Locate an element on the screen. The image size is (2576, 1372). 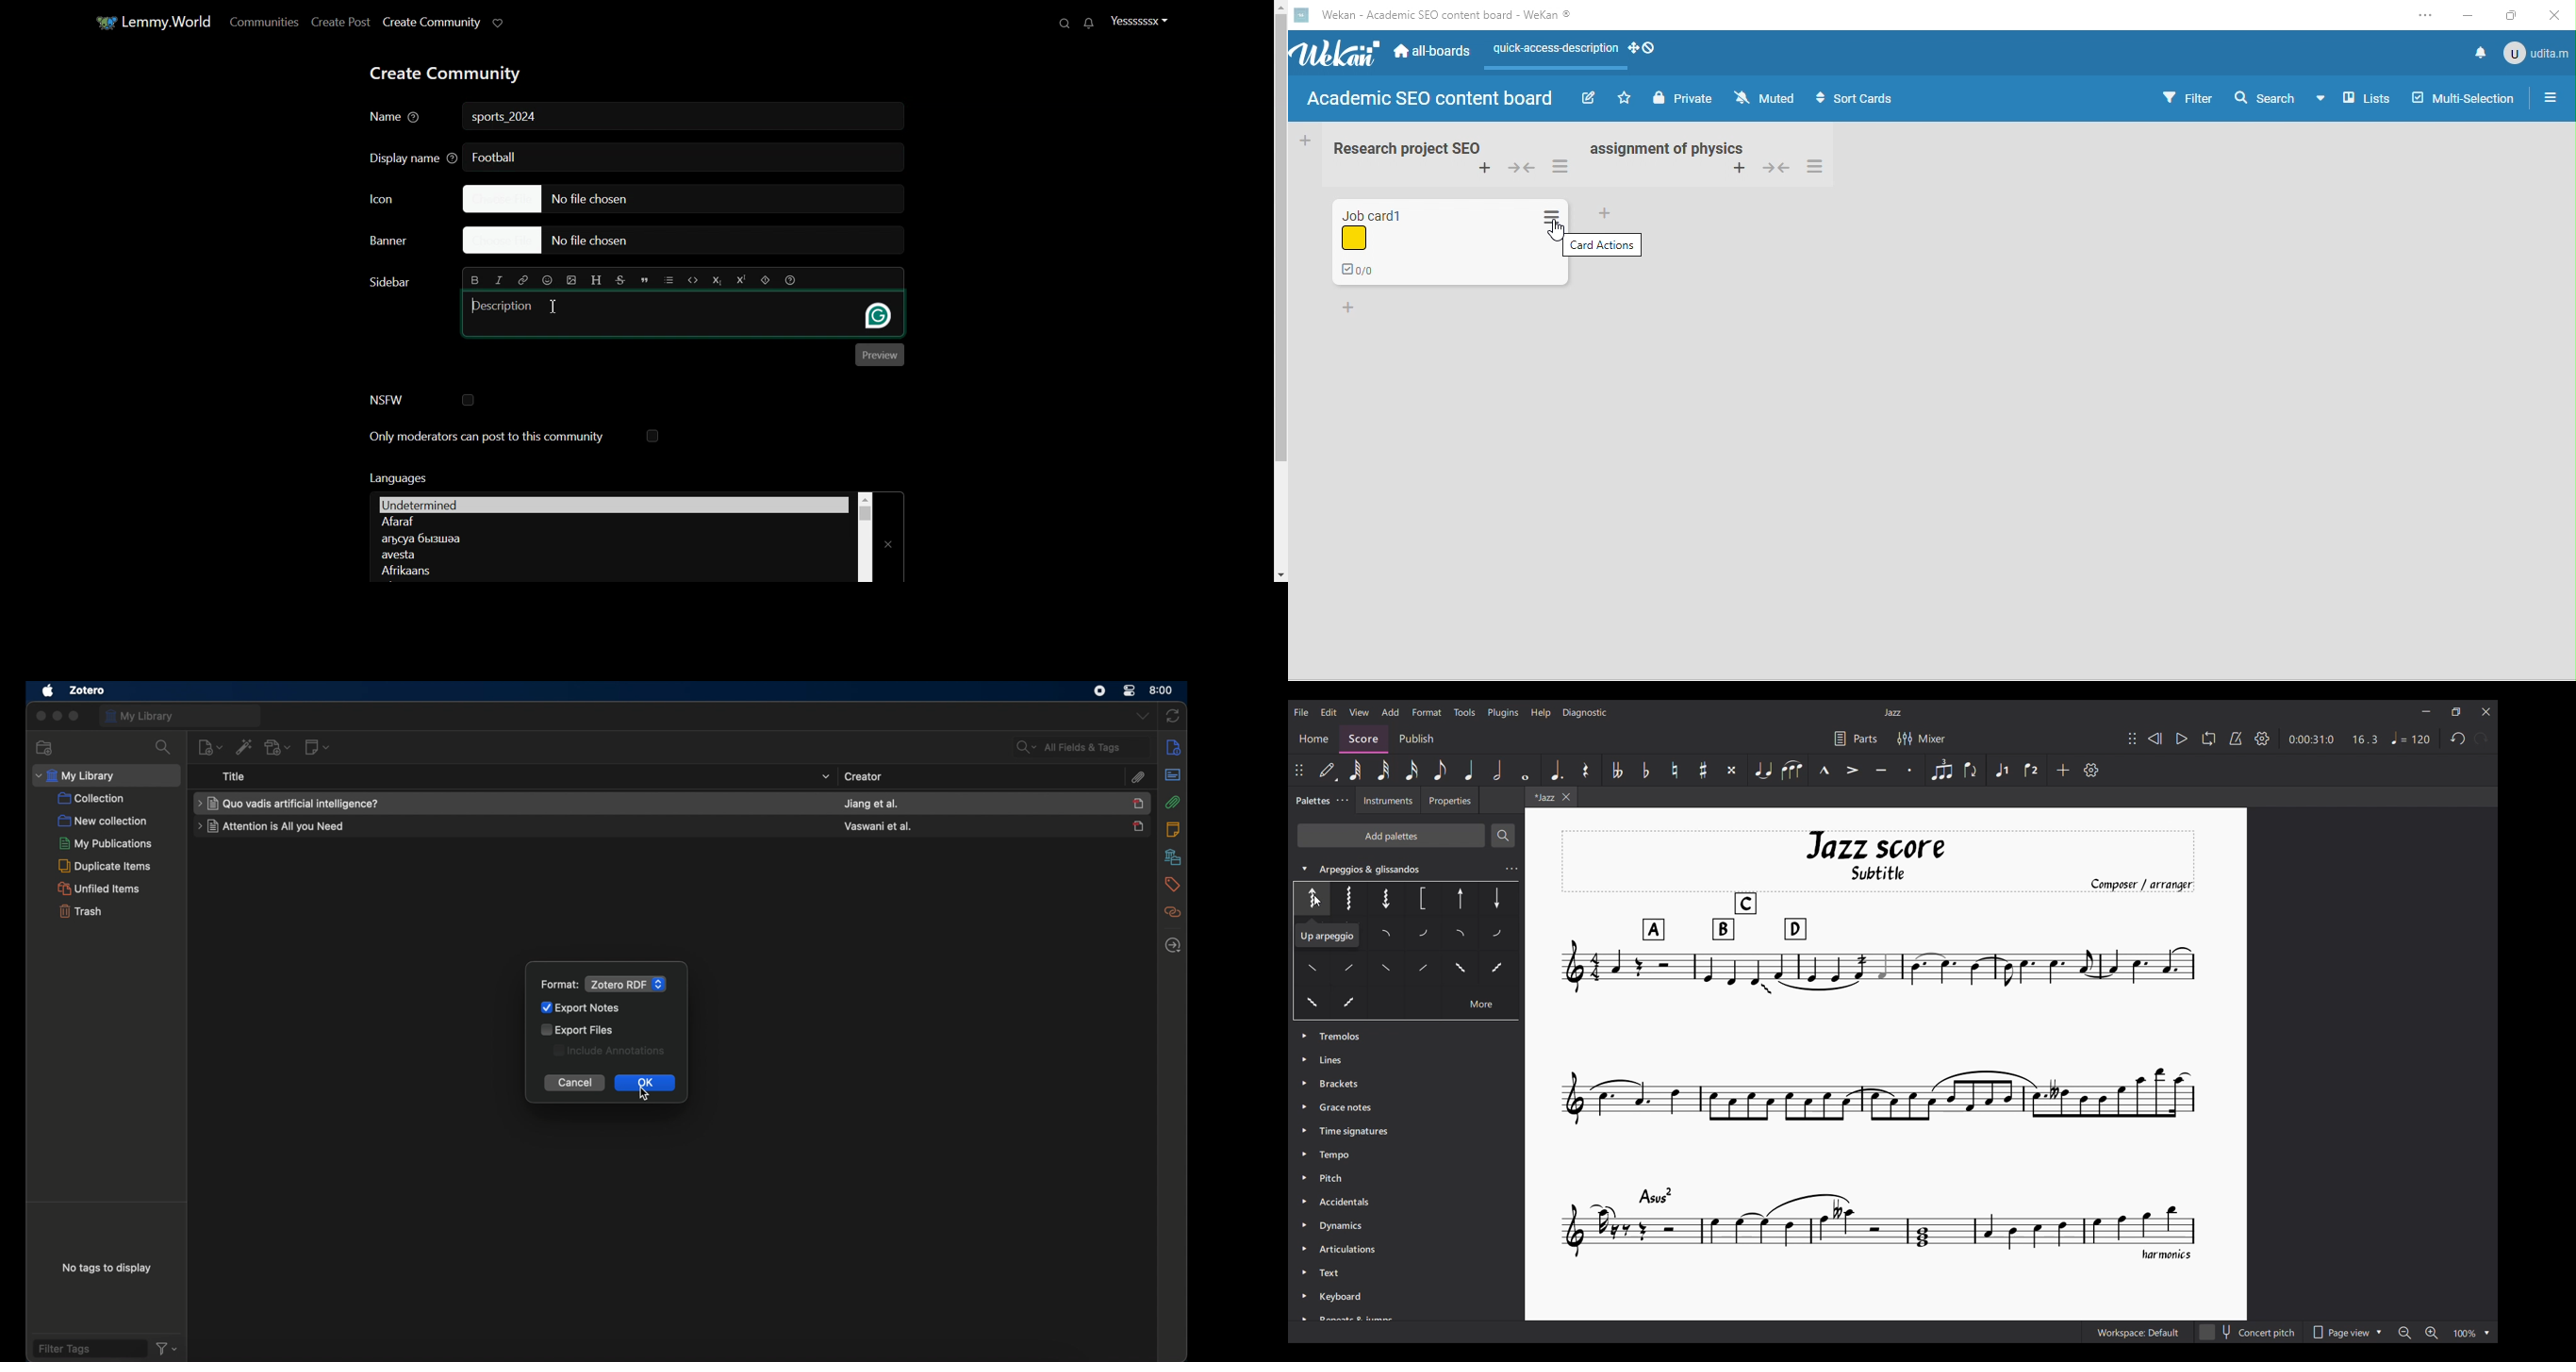
apple icon is located at coordinates (47, 691).